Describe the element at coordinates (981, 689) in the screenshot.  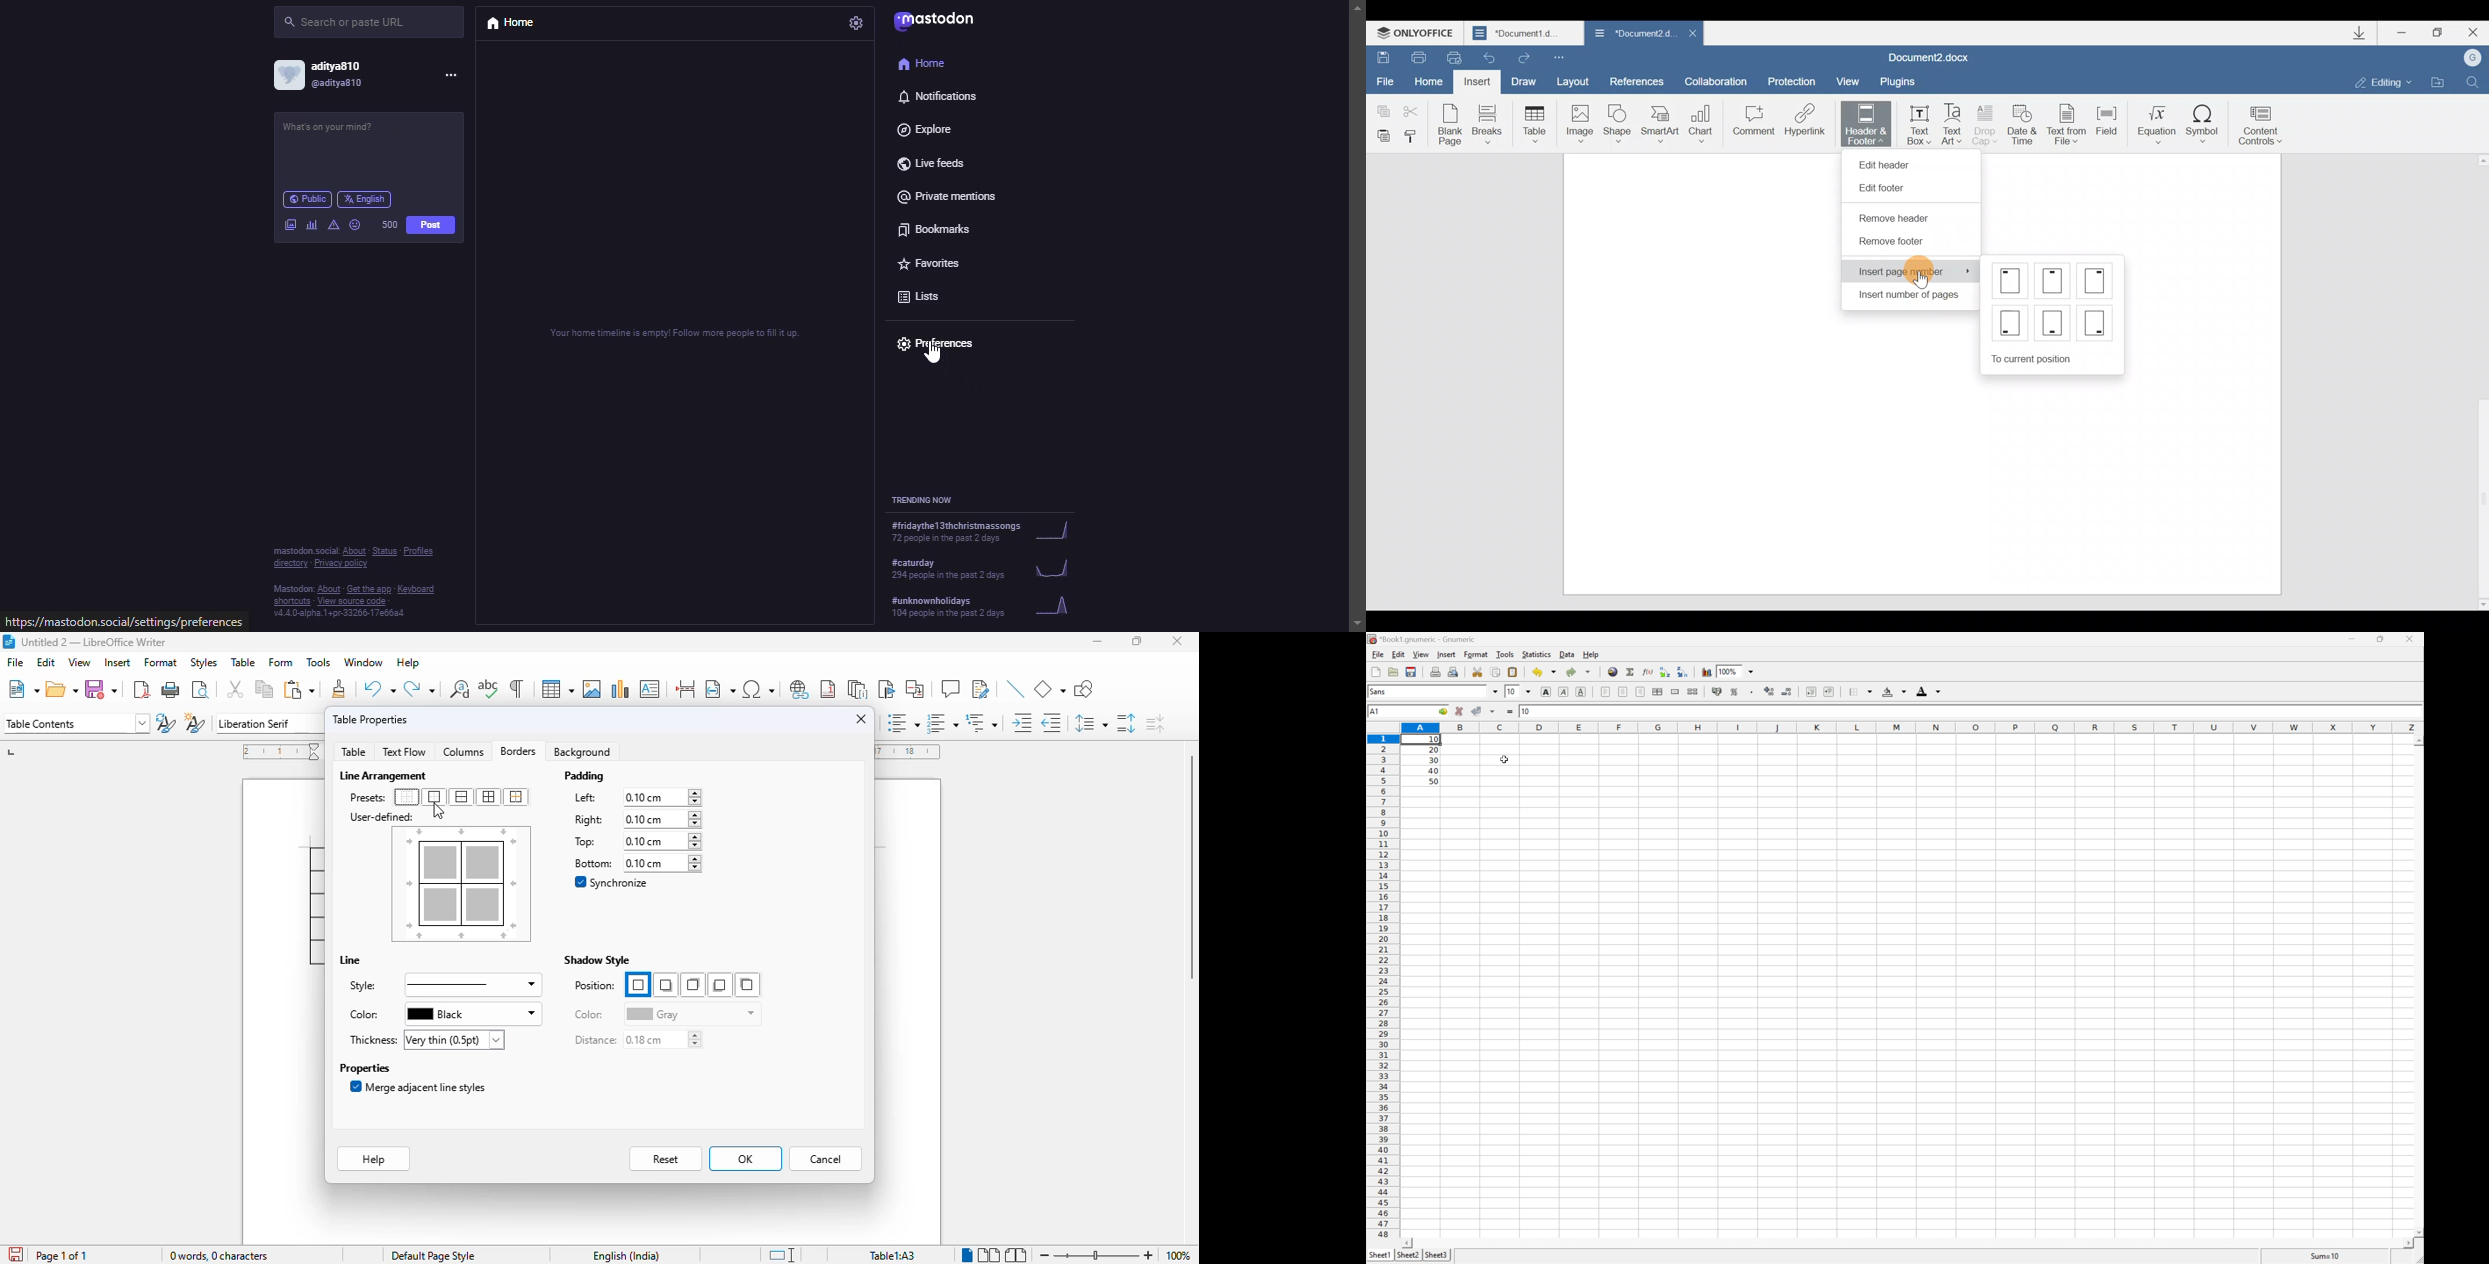
I see `show track changes functions` at that location.